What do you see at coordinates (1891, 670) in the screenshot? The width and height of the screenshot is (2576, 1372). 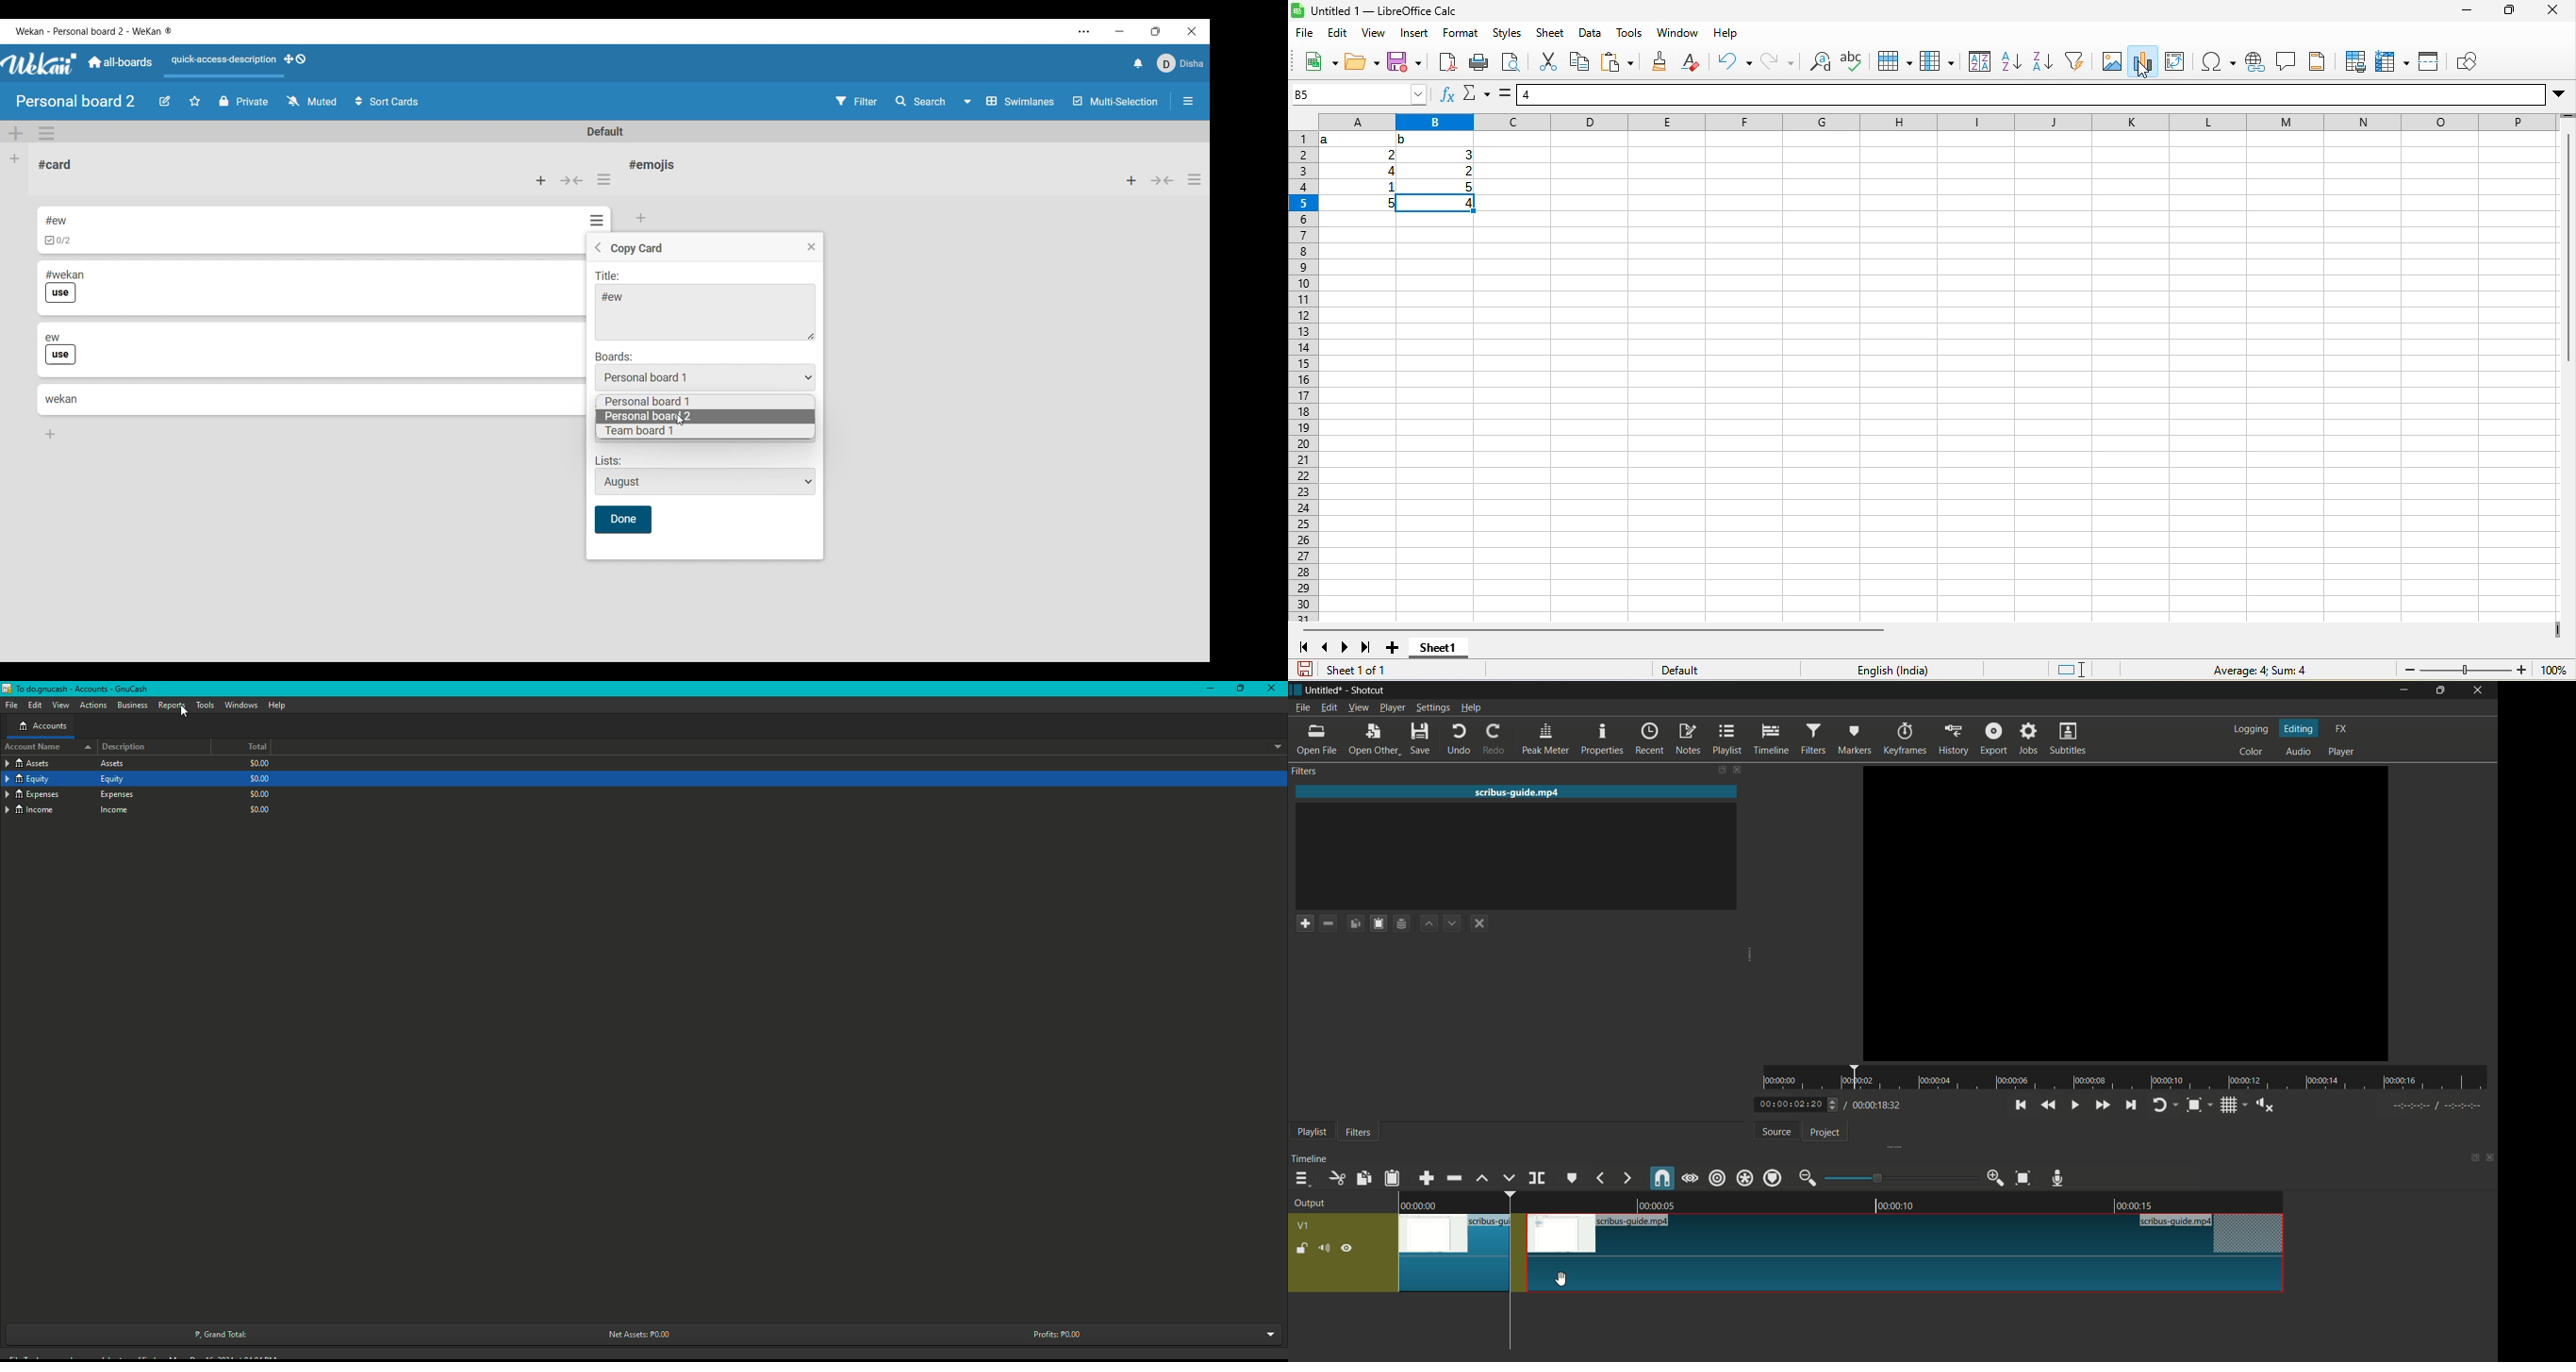 I see `English (India)` at bounding box center [1891, 670].